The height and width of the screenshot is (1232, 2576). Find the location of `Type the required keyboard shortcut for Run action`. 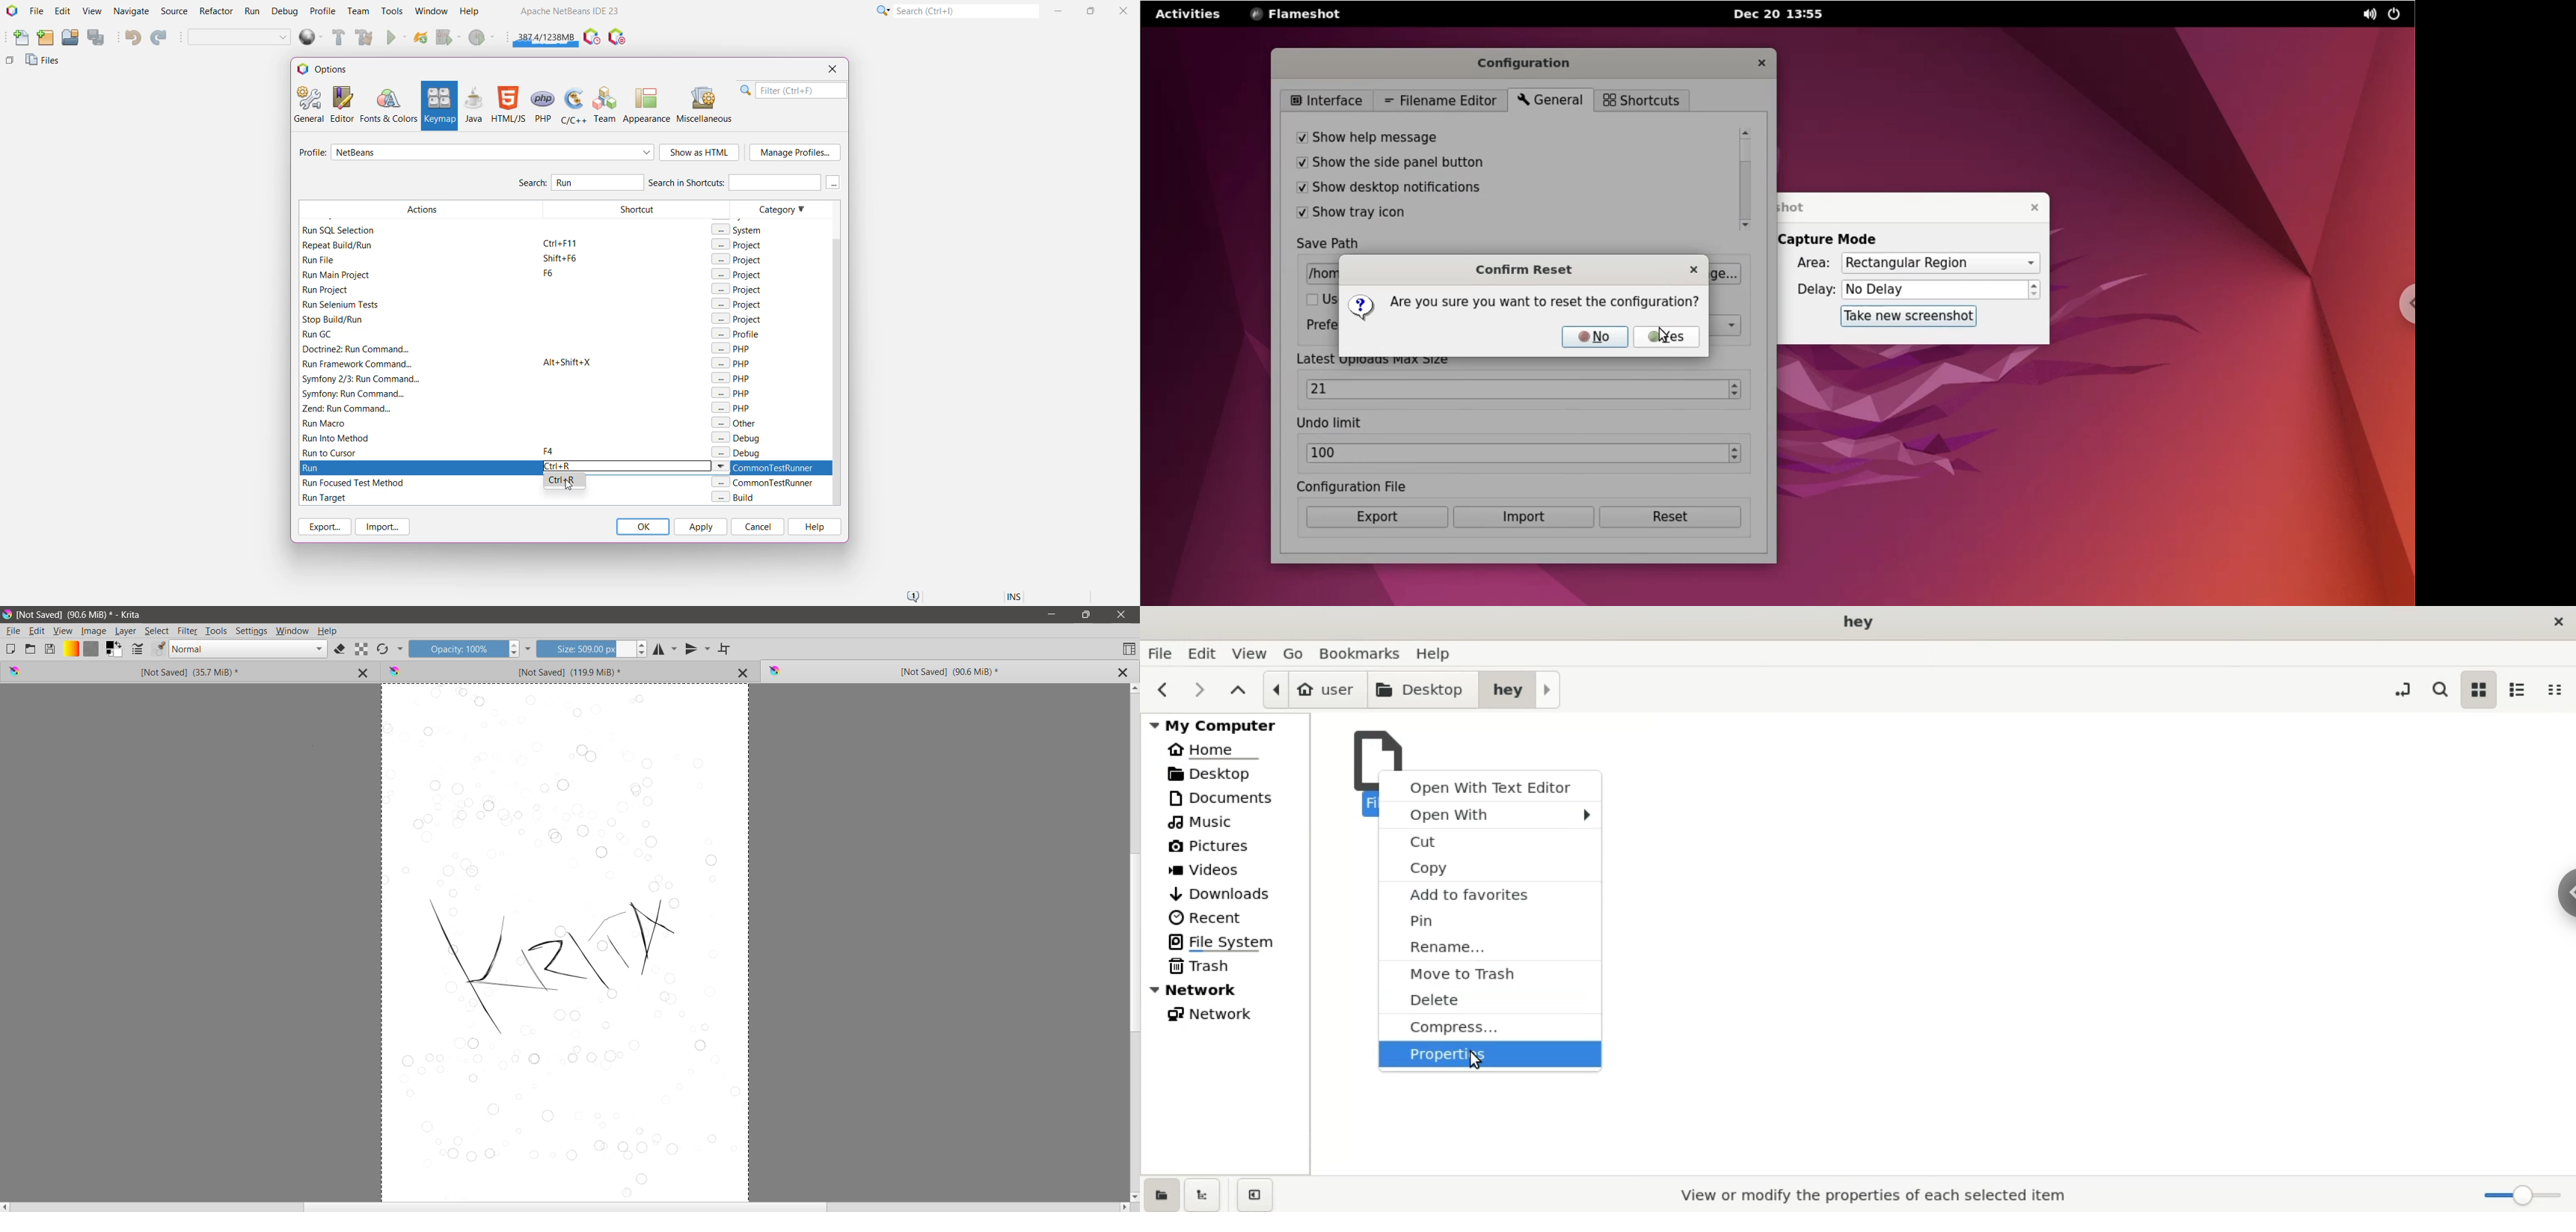

Type the required keyboard shortcut for Run action is located at coordinates (627, 467).